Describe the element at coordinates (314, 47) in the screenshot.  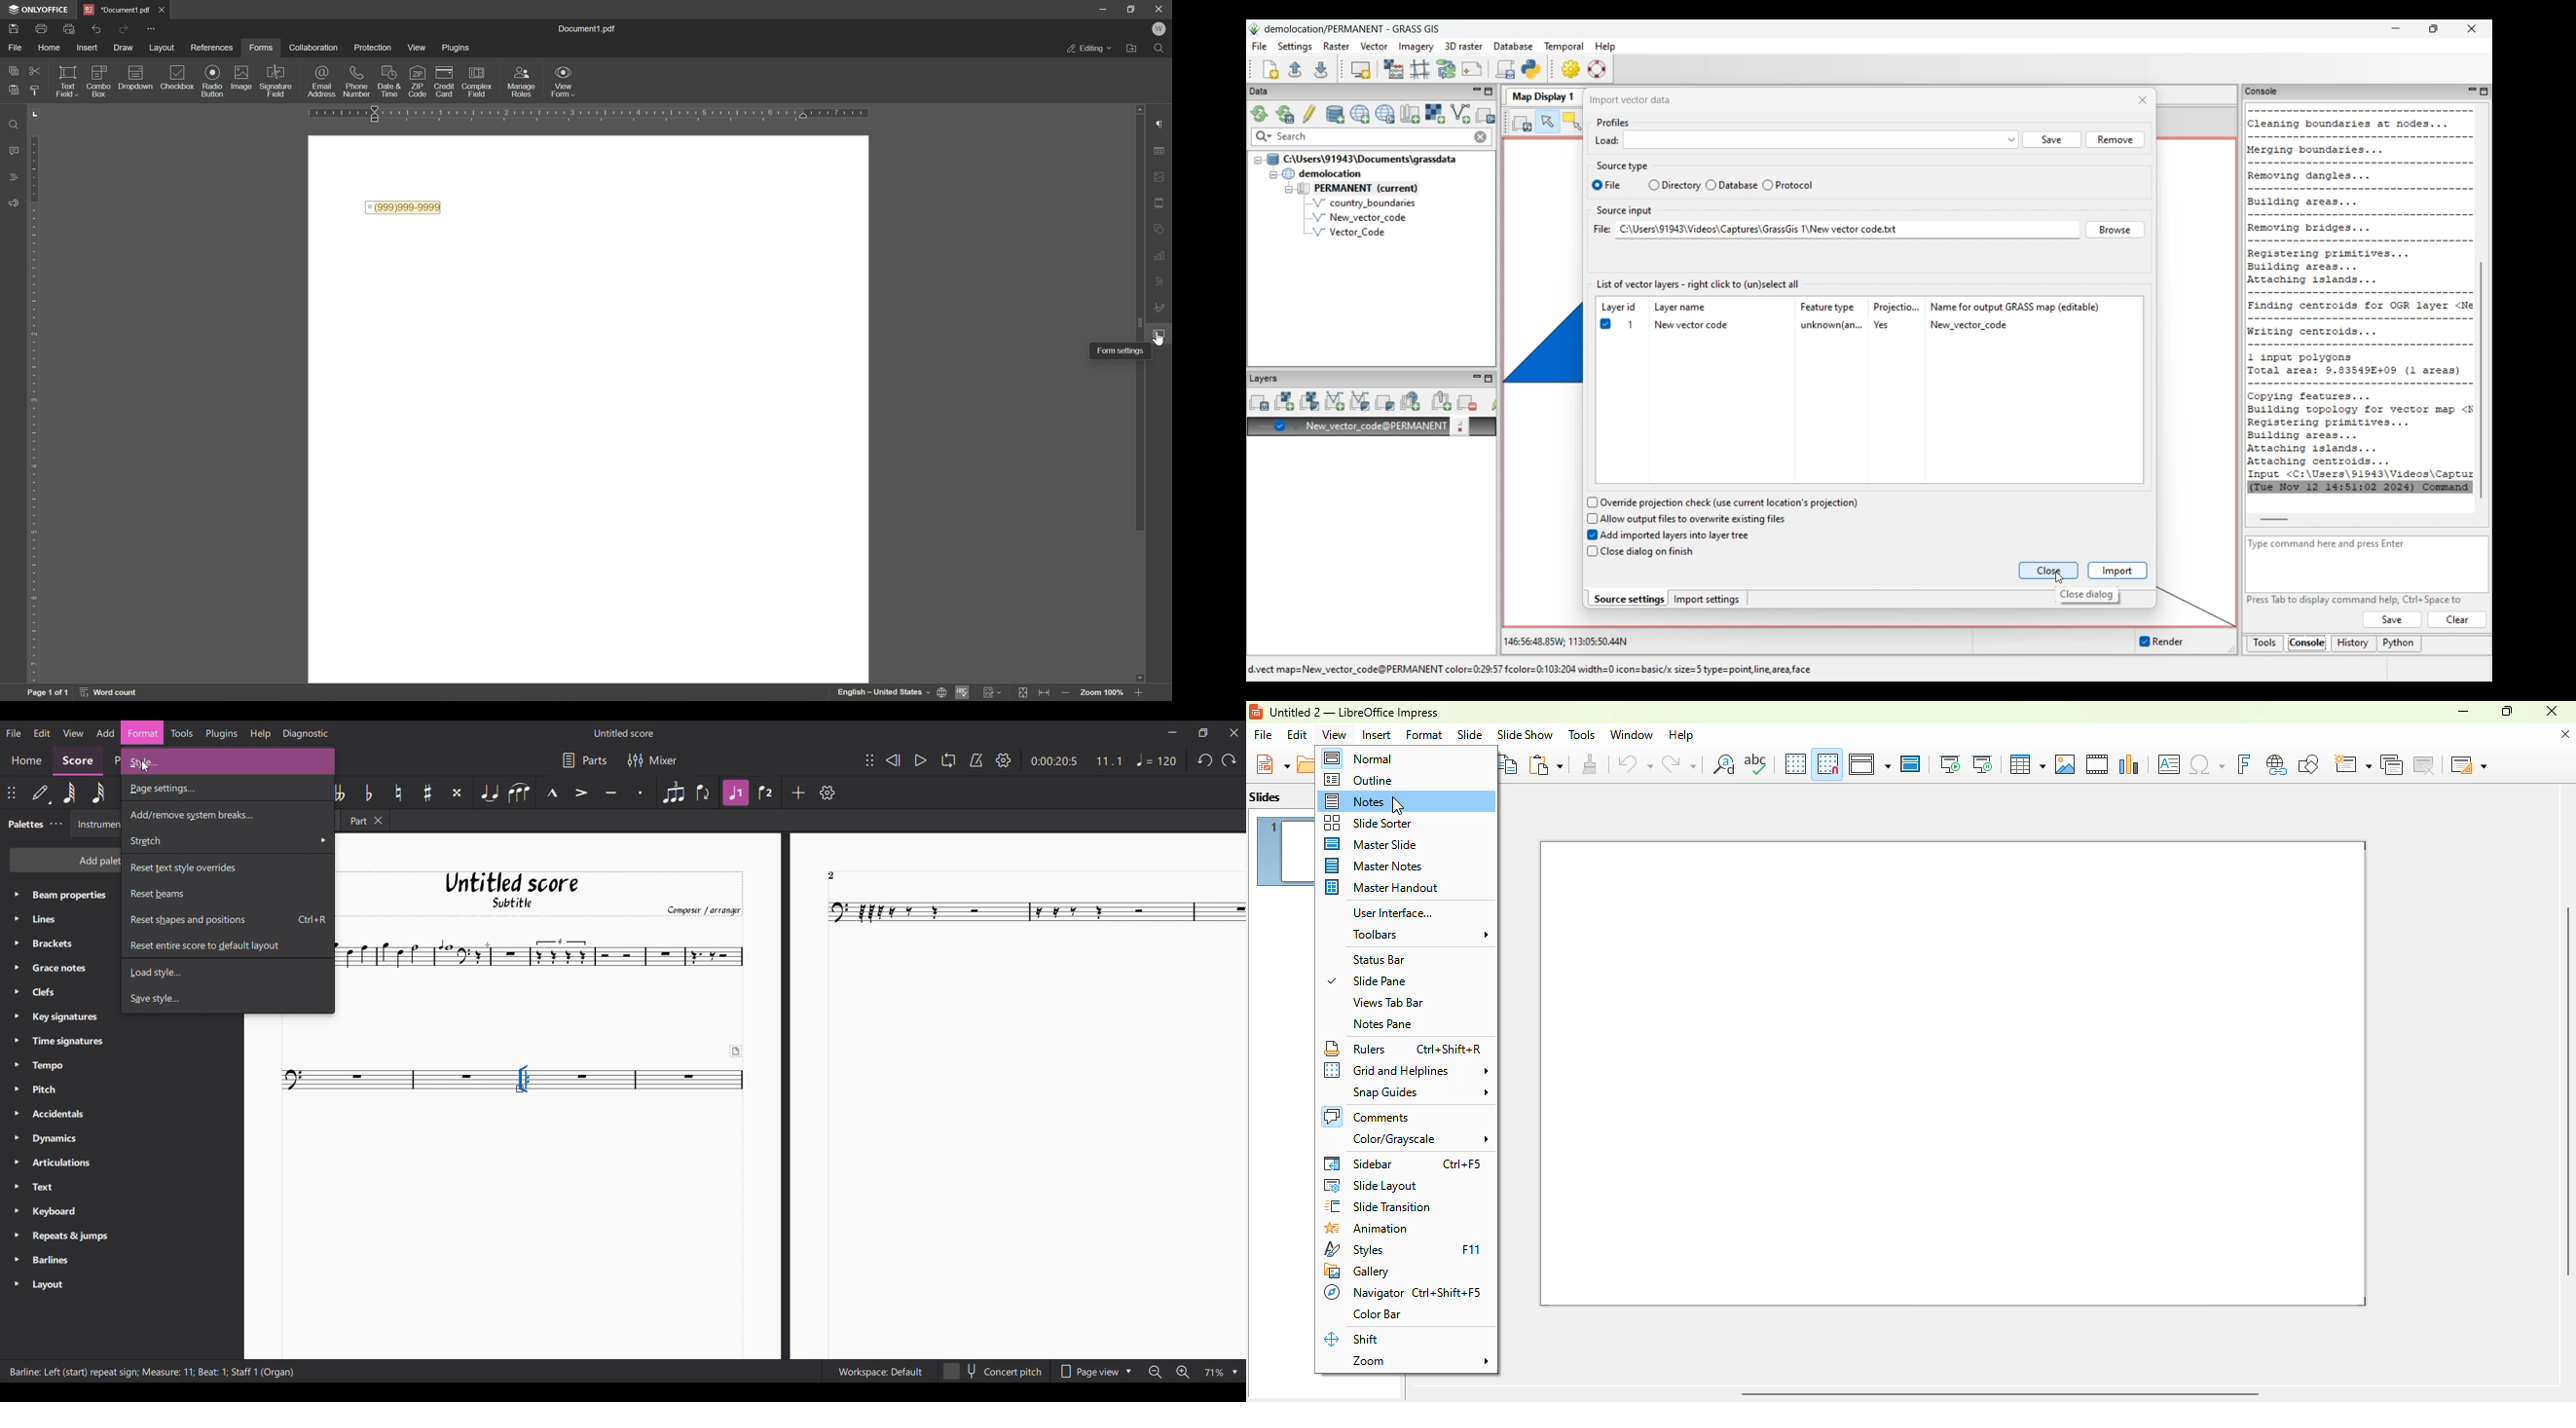
I see `collaboration` at that location.